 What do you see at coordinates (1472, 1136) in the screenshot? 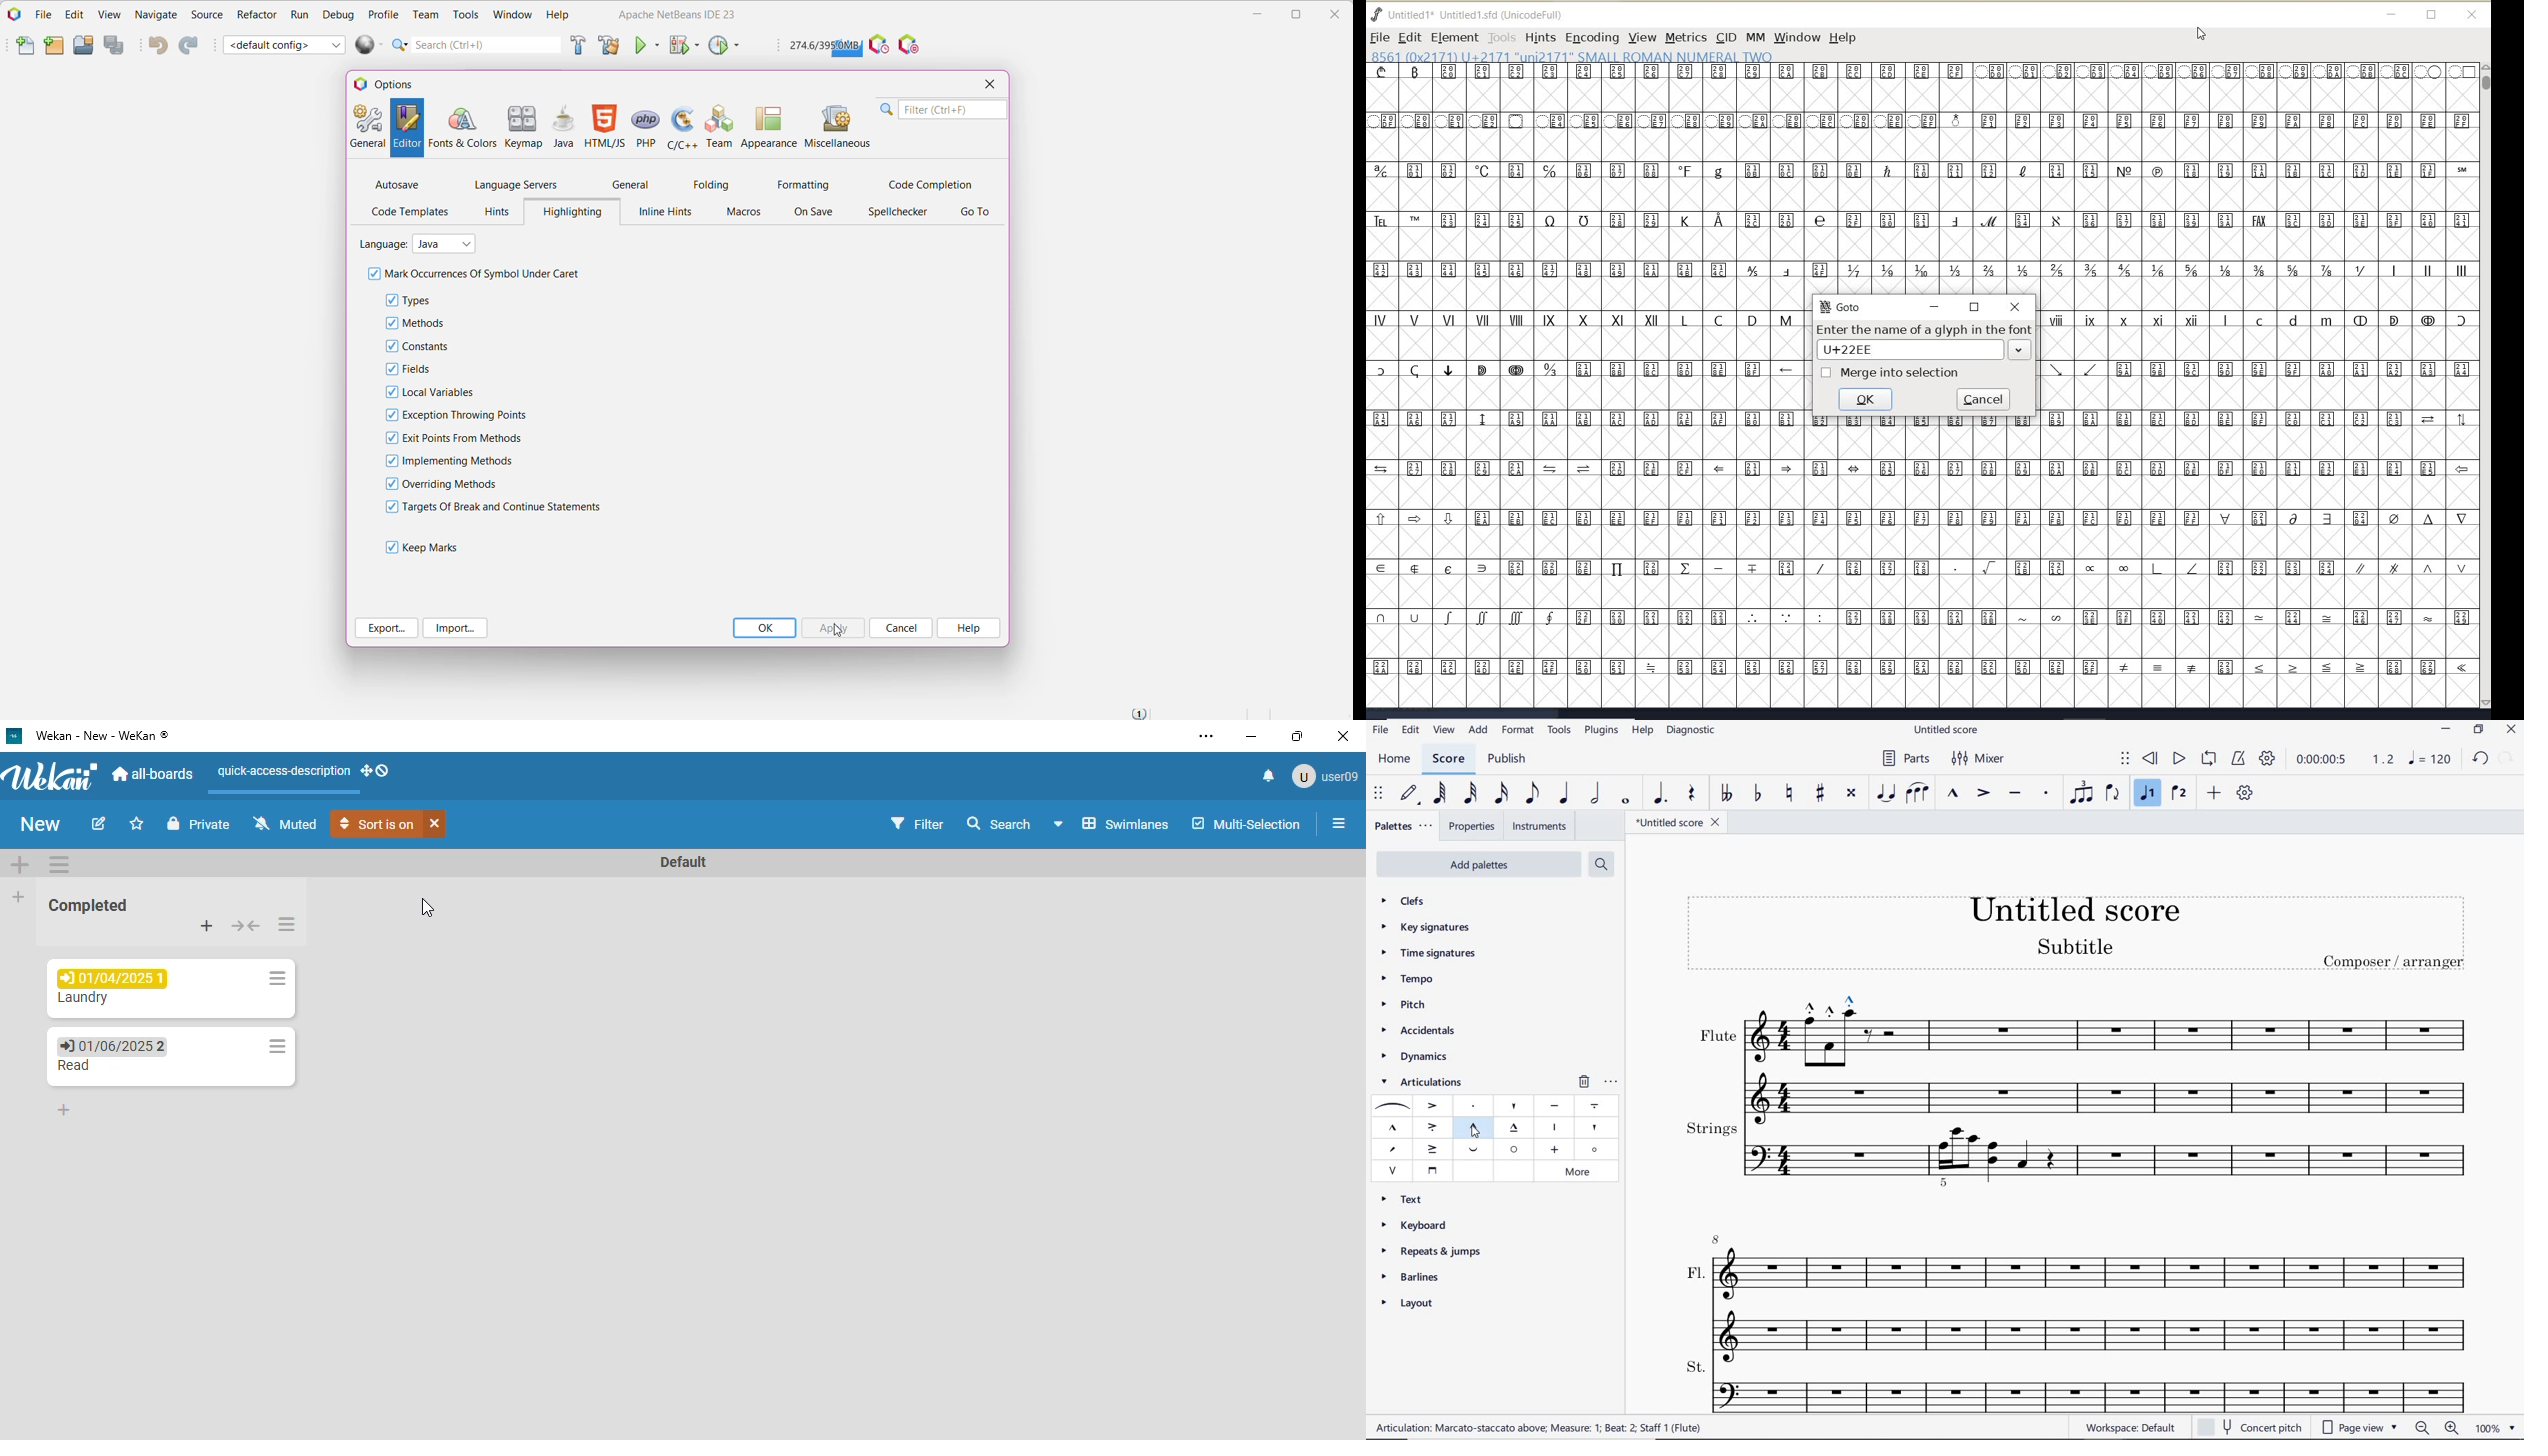
I see `cursor` at bounding box center [1472, 1136].